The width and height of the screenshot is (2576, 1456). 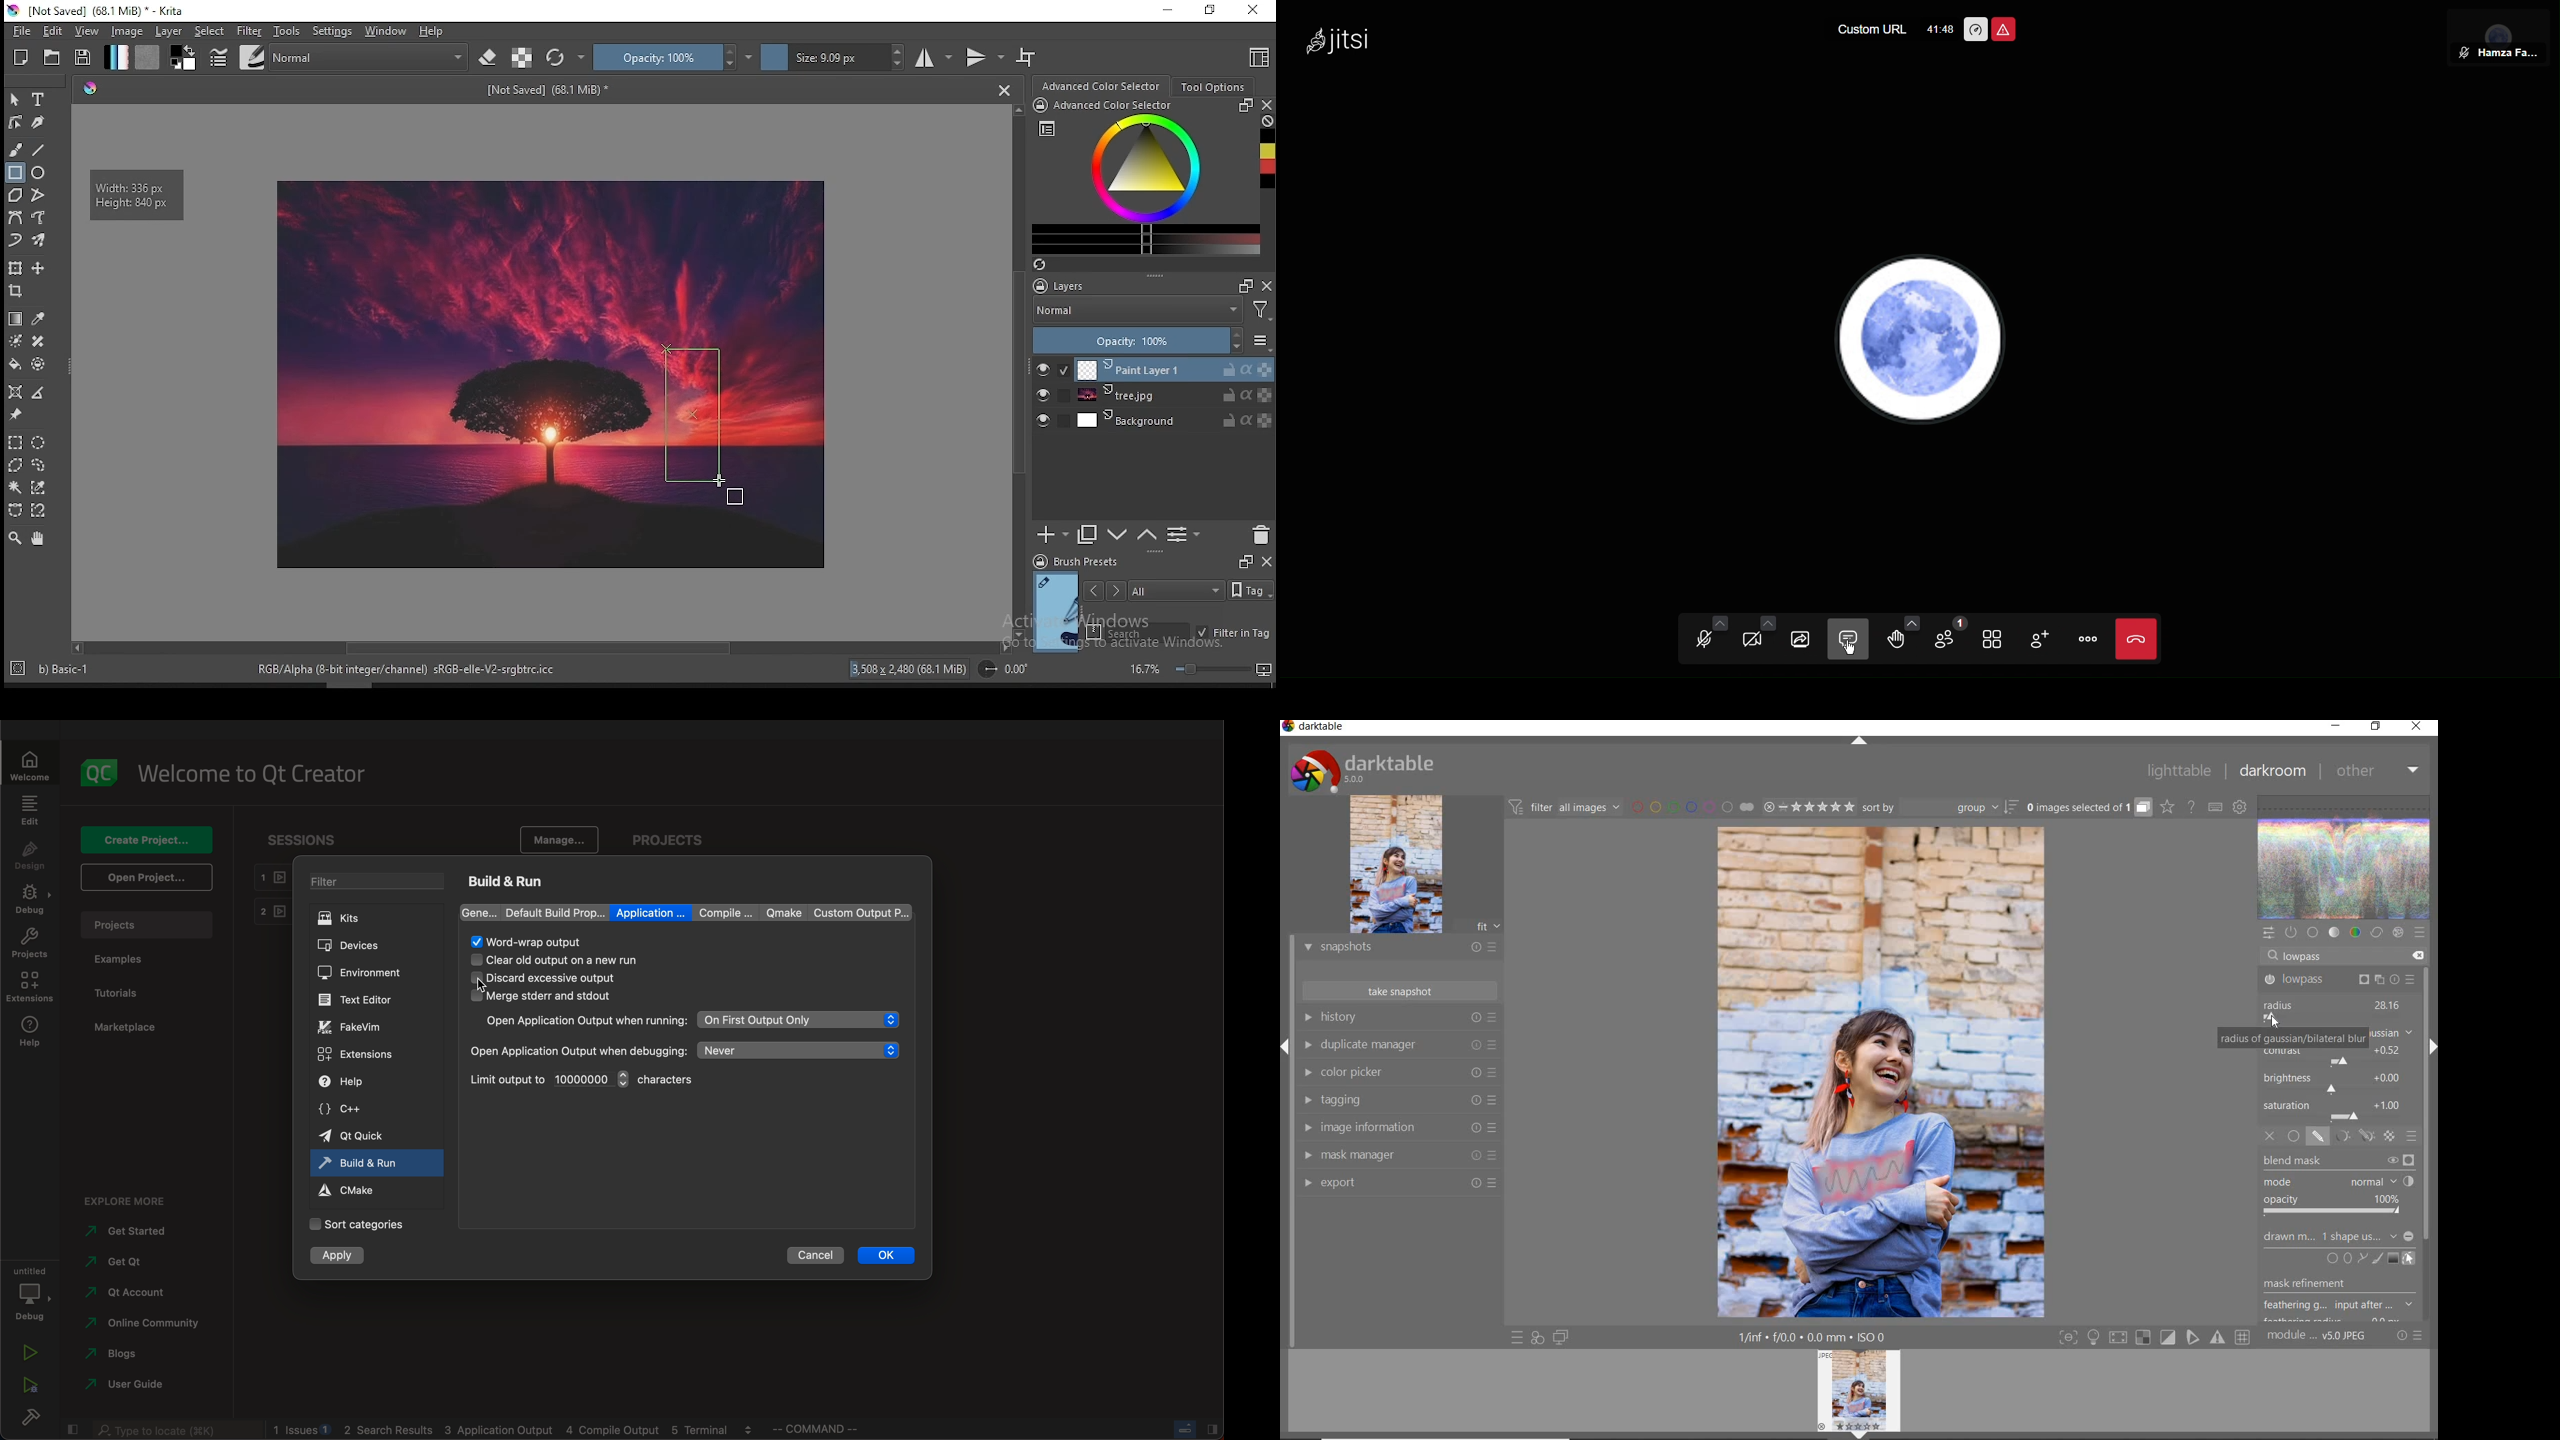 I want to click on cancel, so click(x=815, y=1256).